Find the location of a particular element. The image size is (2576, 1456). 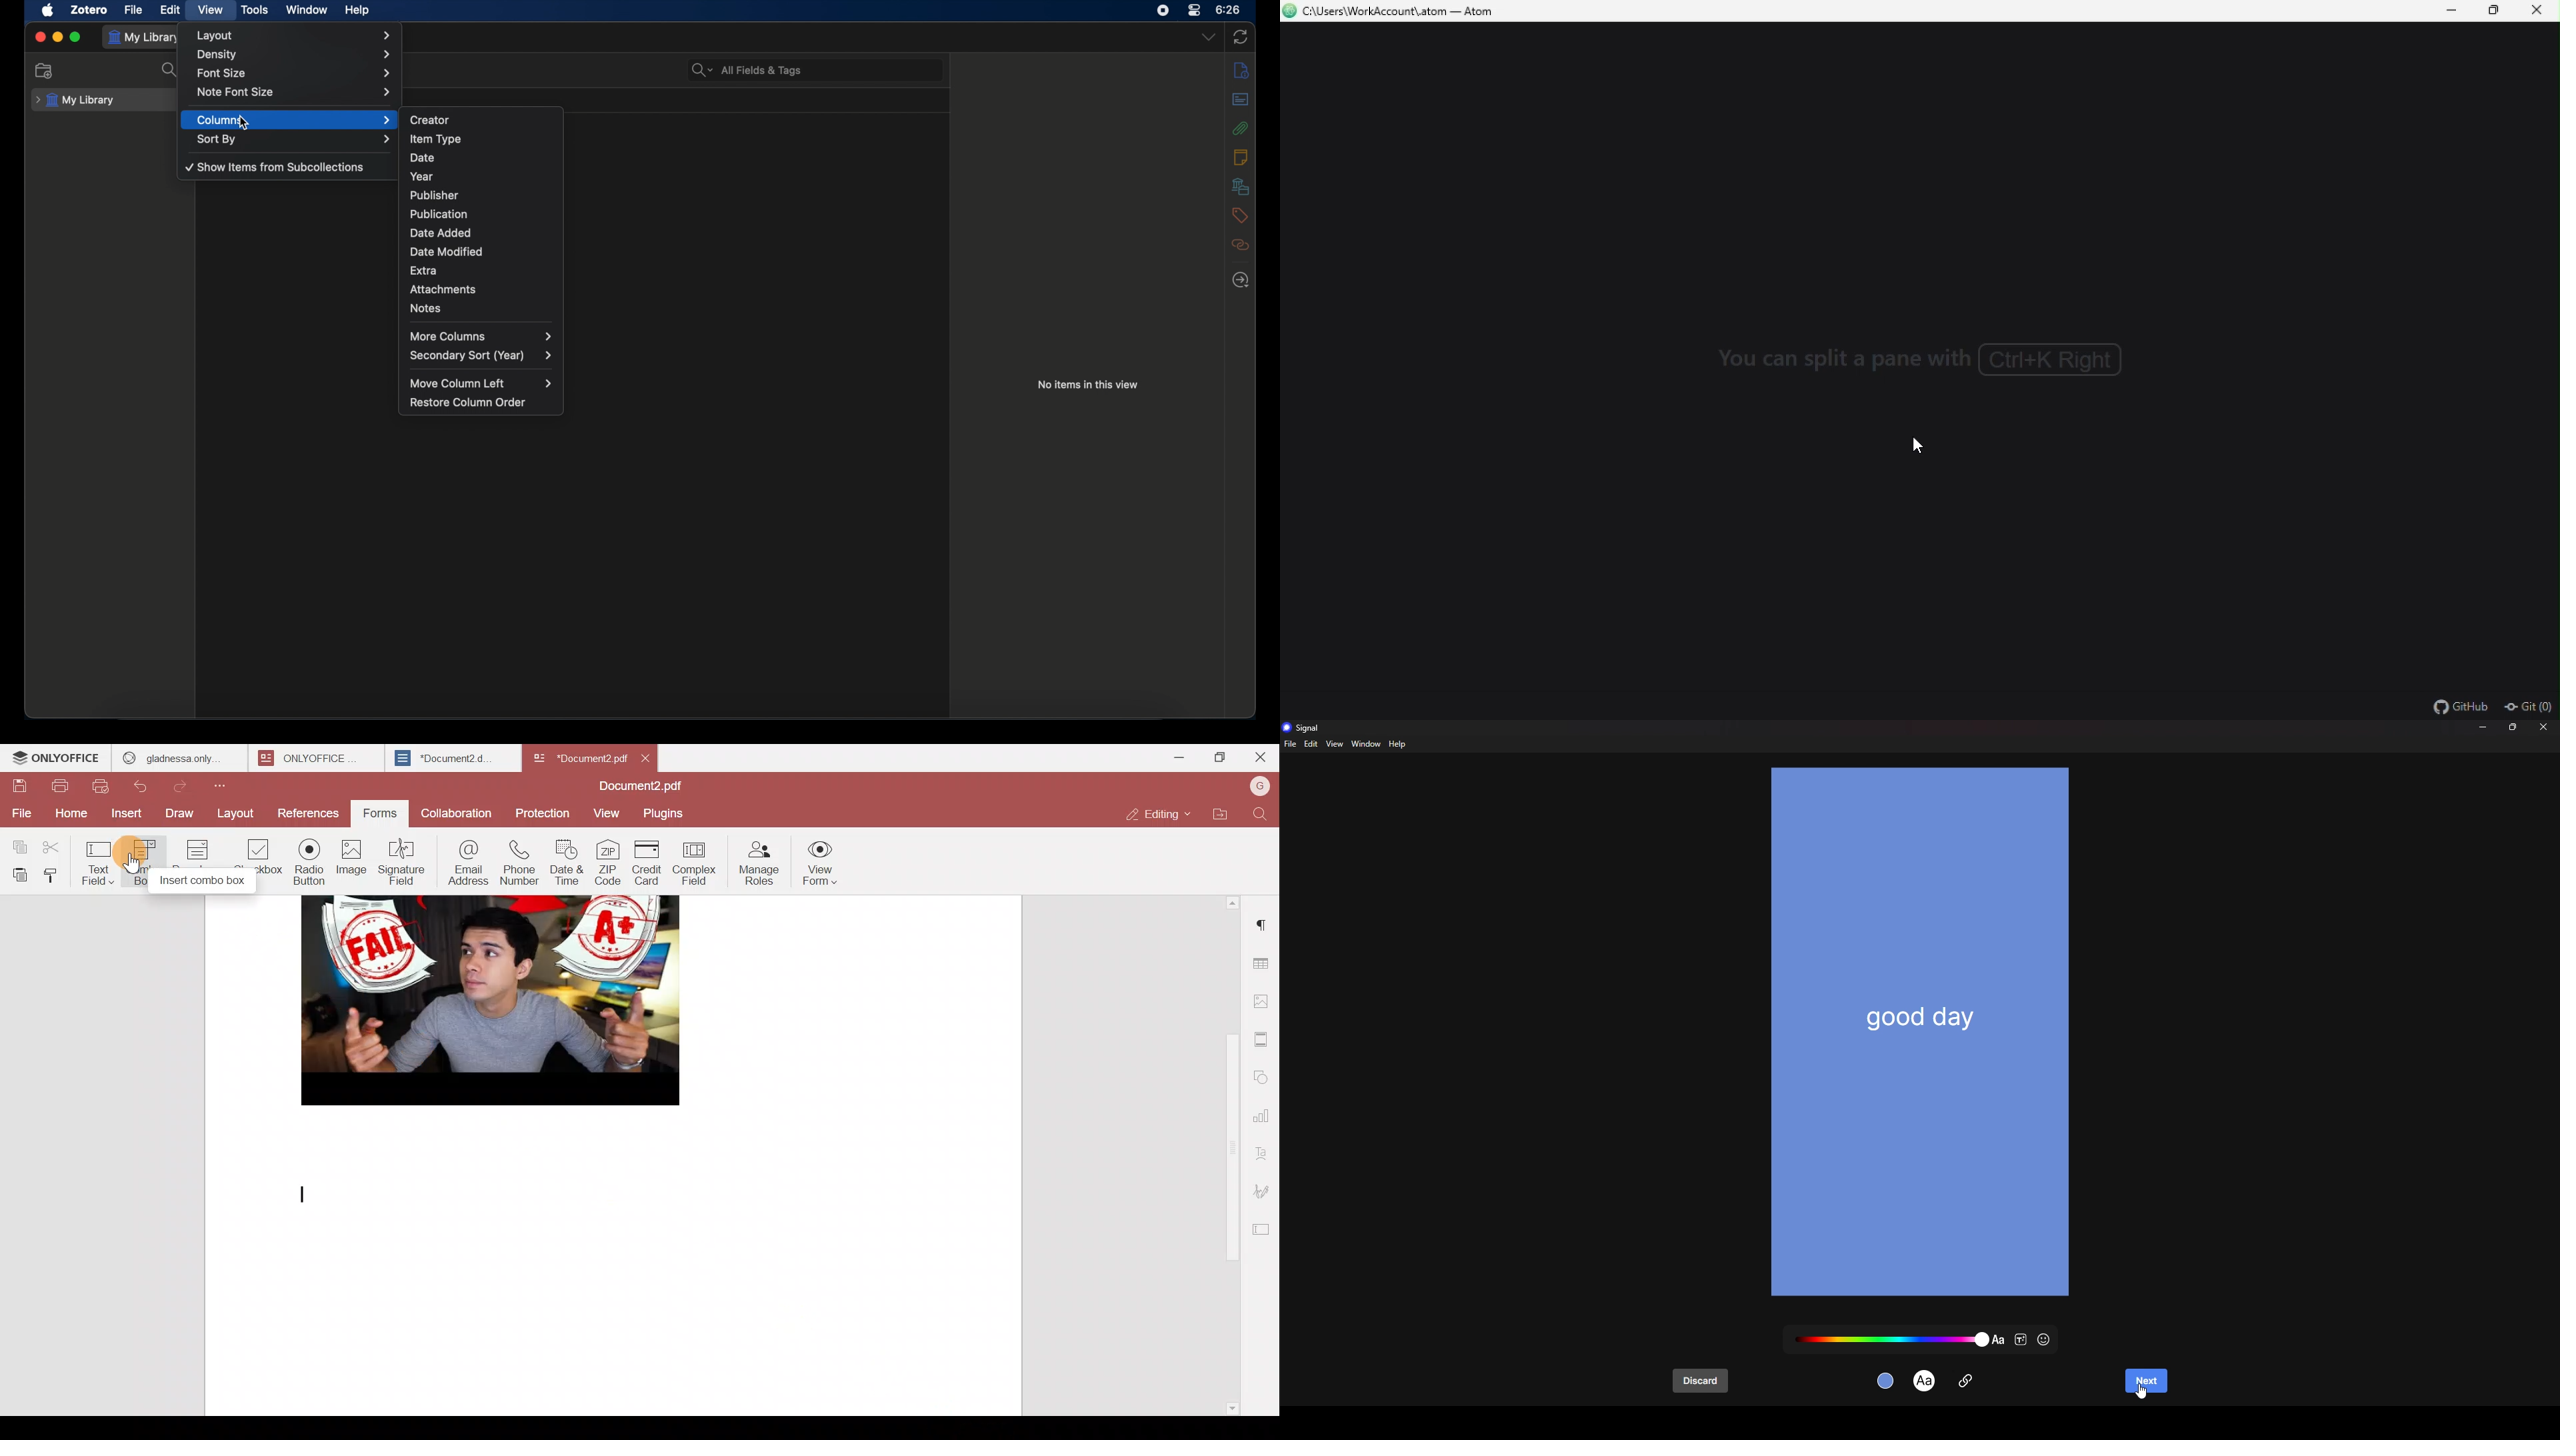

Dropdown is located at coordinates (200, 847).